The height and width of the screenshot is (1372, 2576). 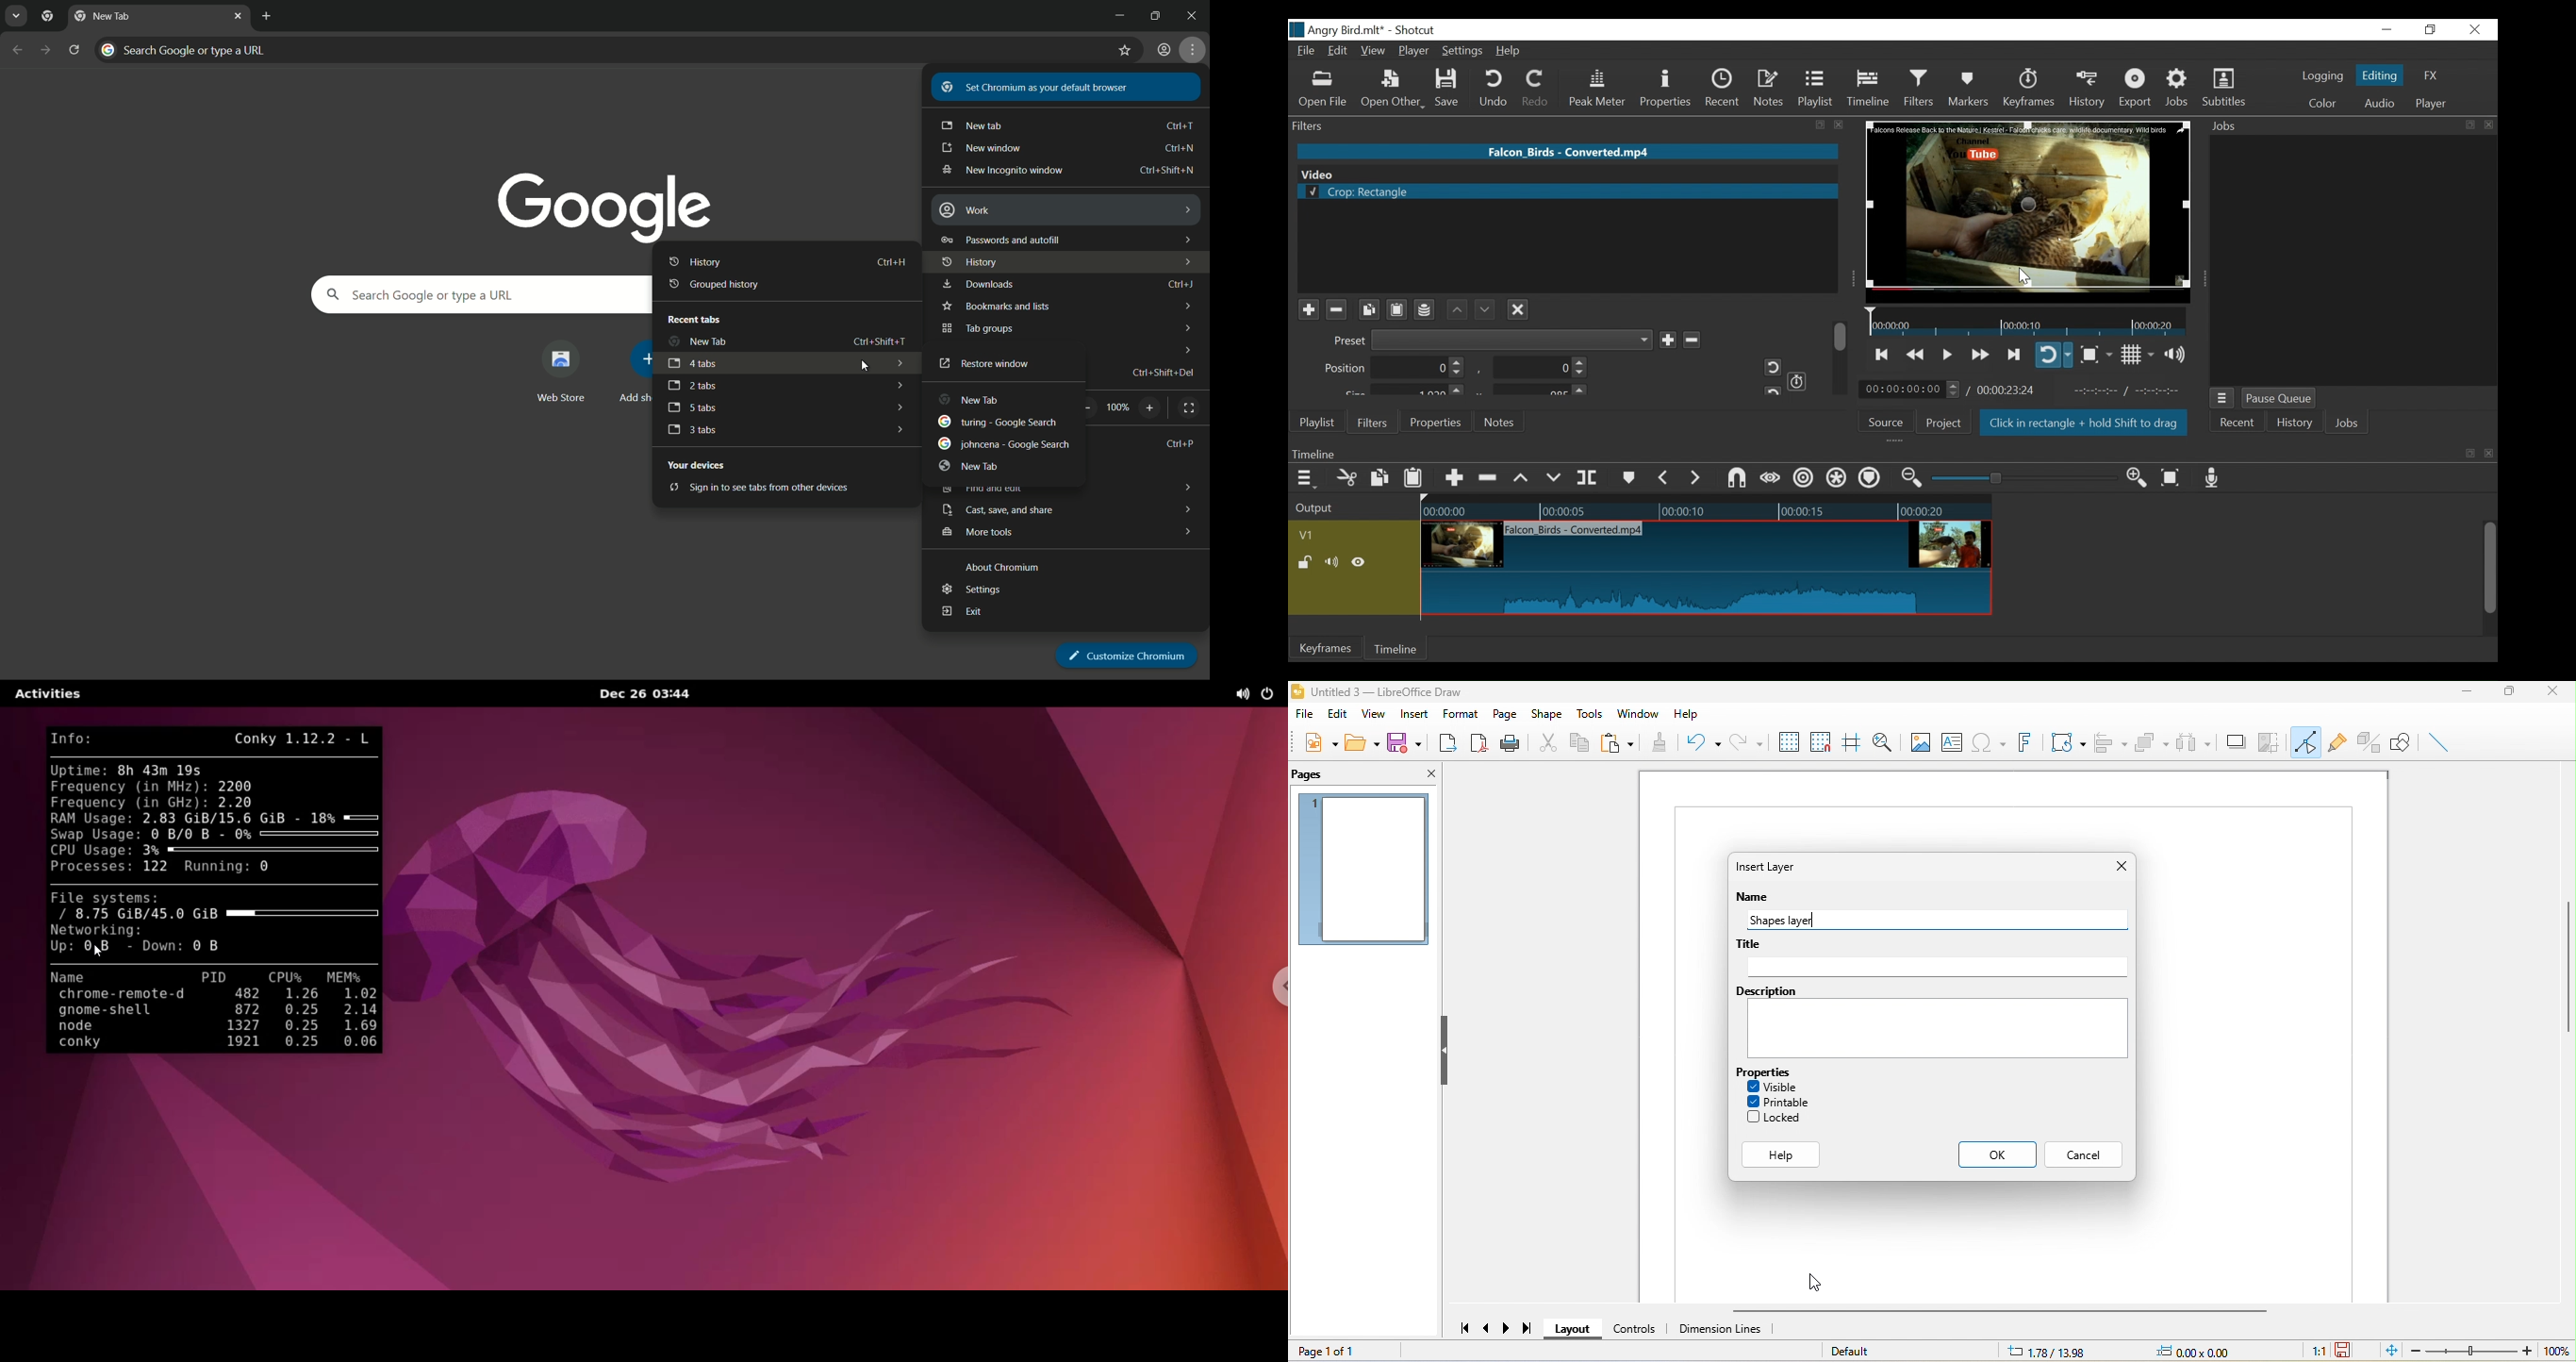 What do you see at coordinates (1415, 52) in the screenshot?
I see `Player` at bounding box center [1415, 52].